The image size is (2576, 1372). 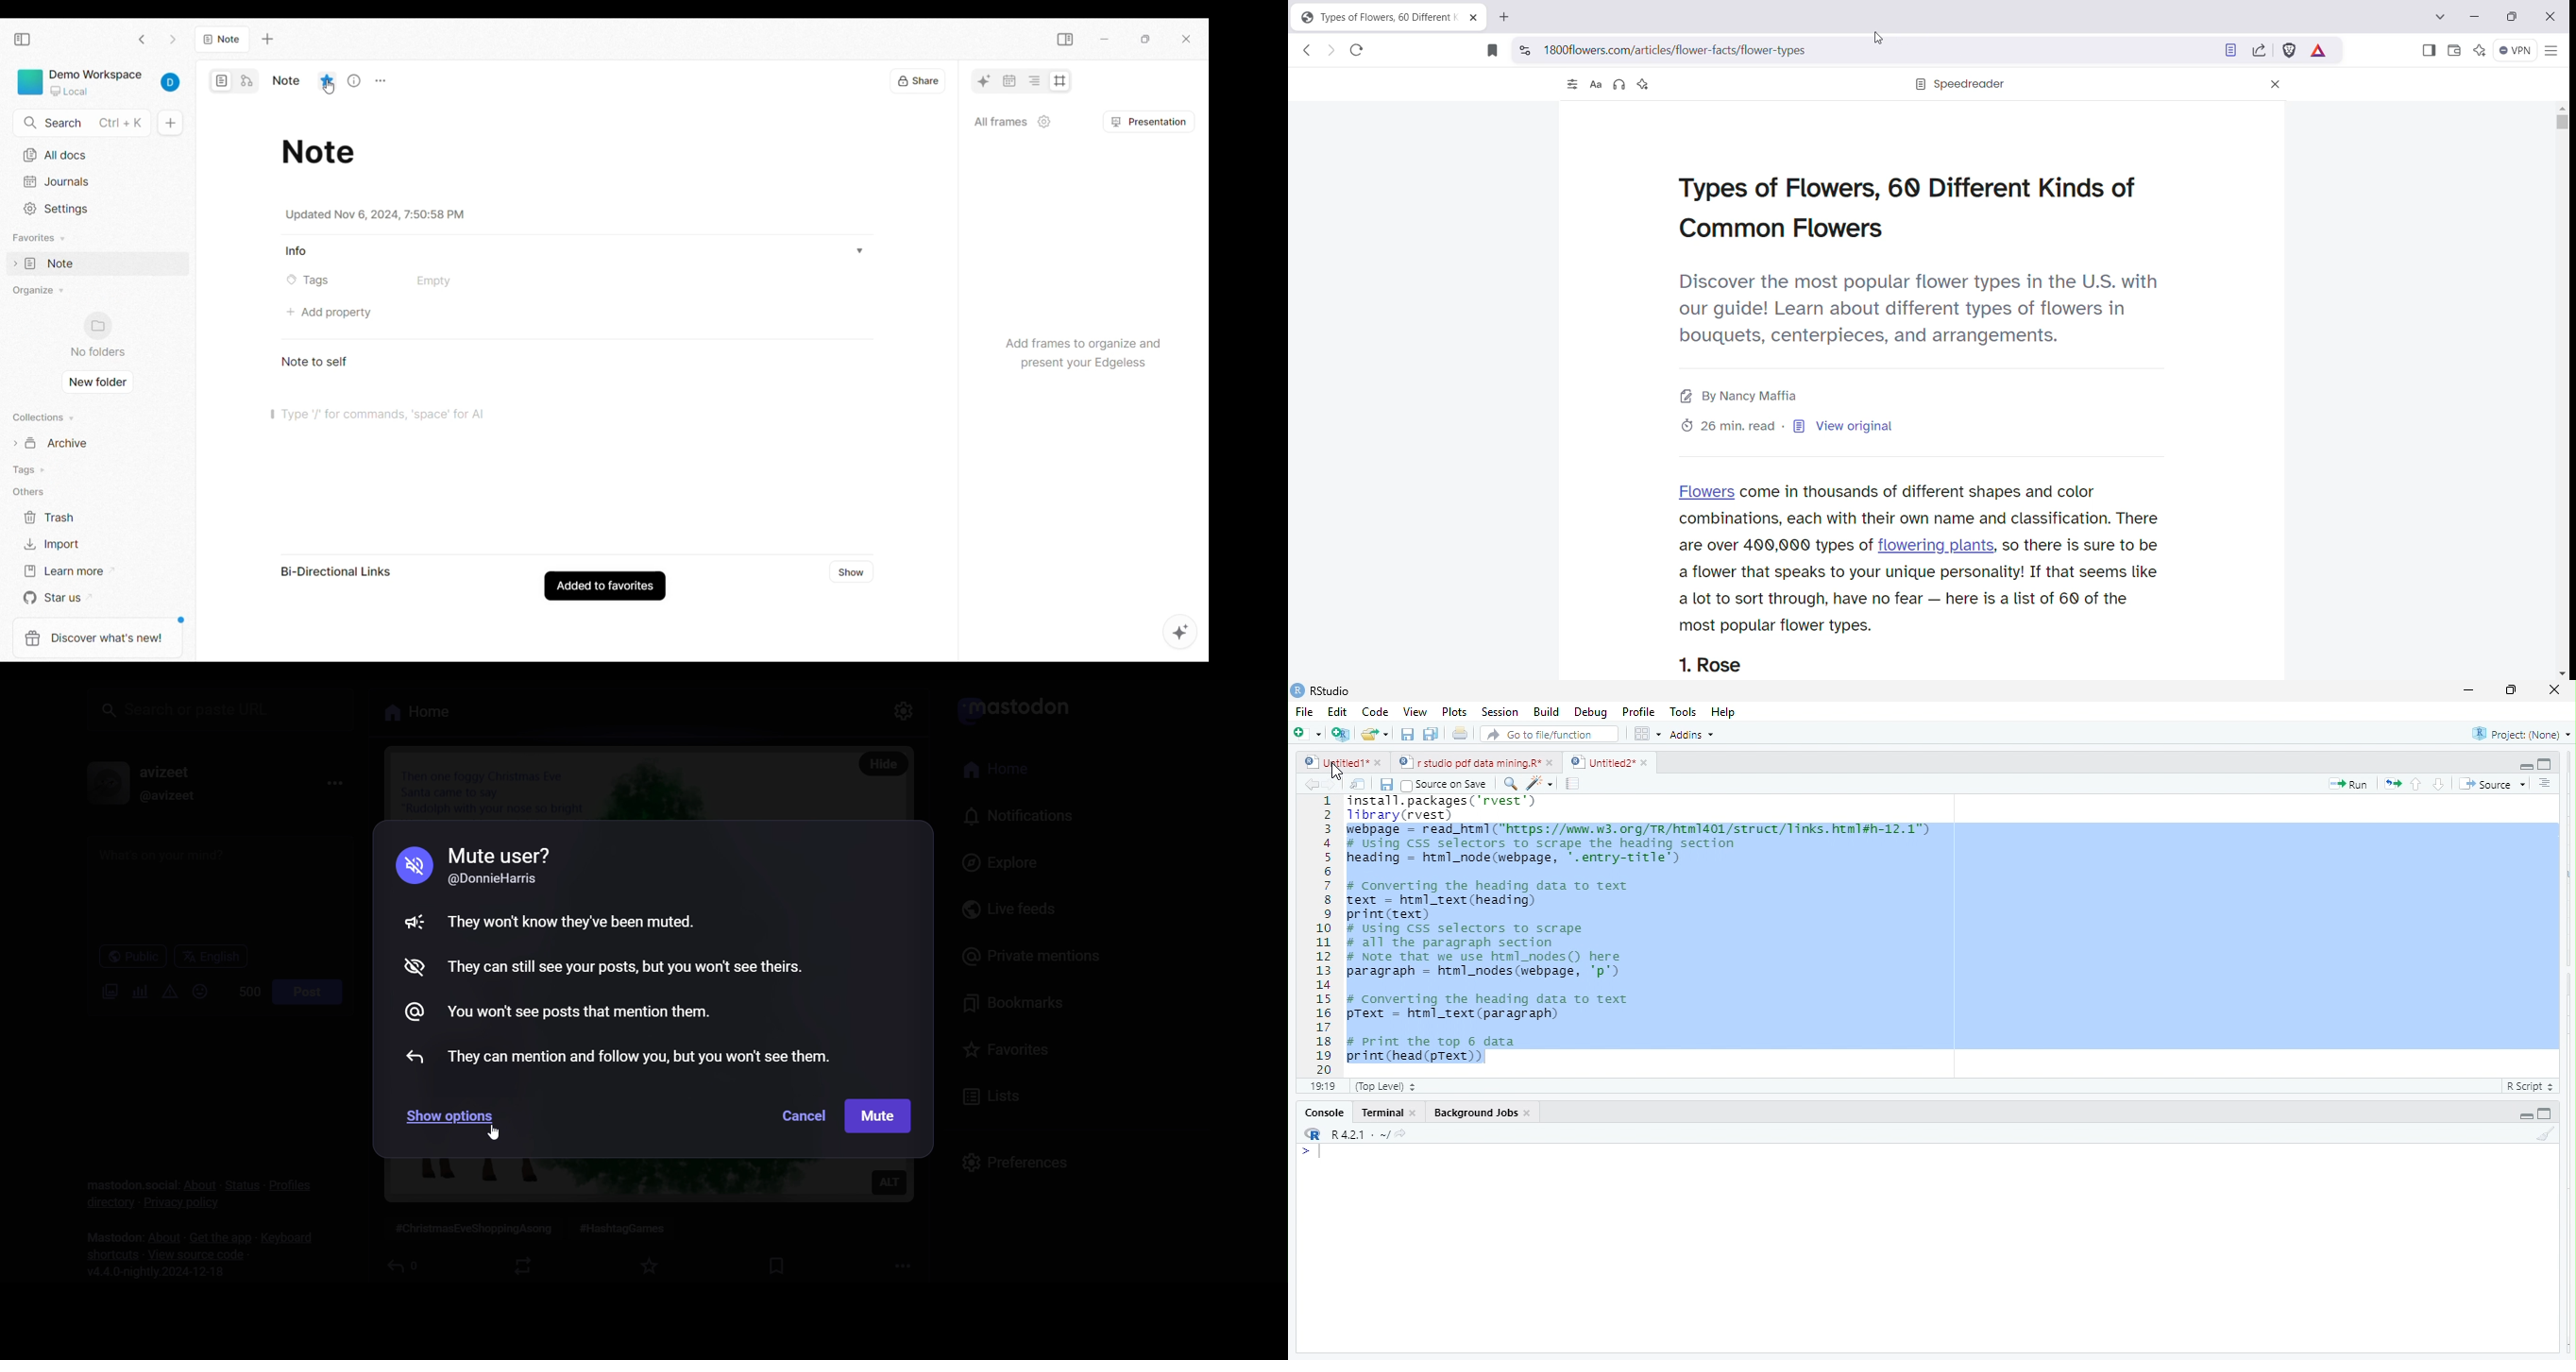 I want to click on Collapse left sidebar, so click(x=23, y=39).